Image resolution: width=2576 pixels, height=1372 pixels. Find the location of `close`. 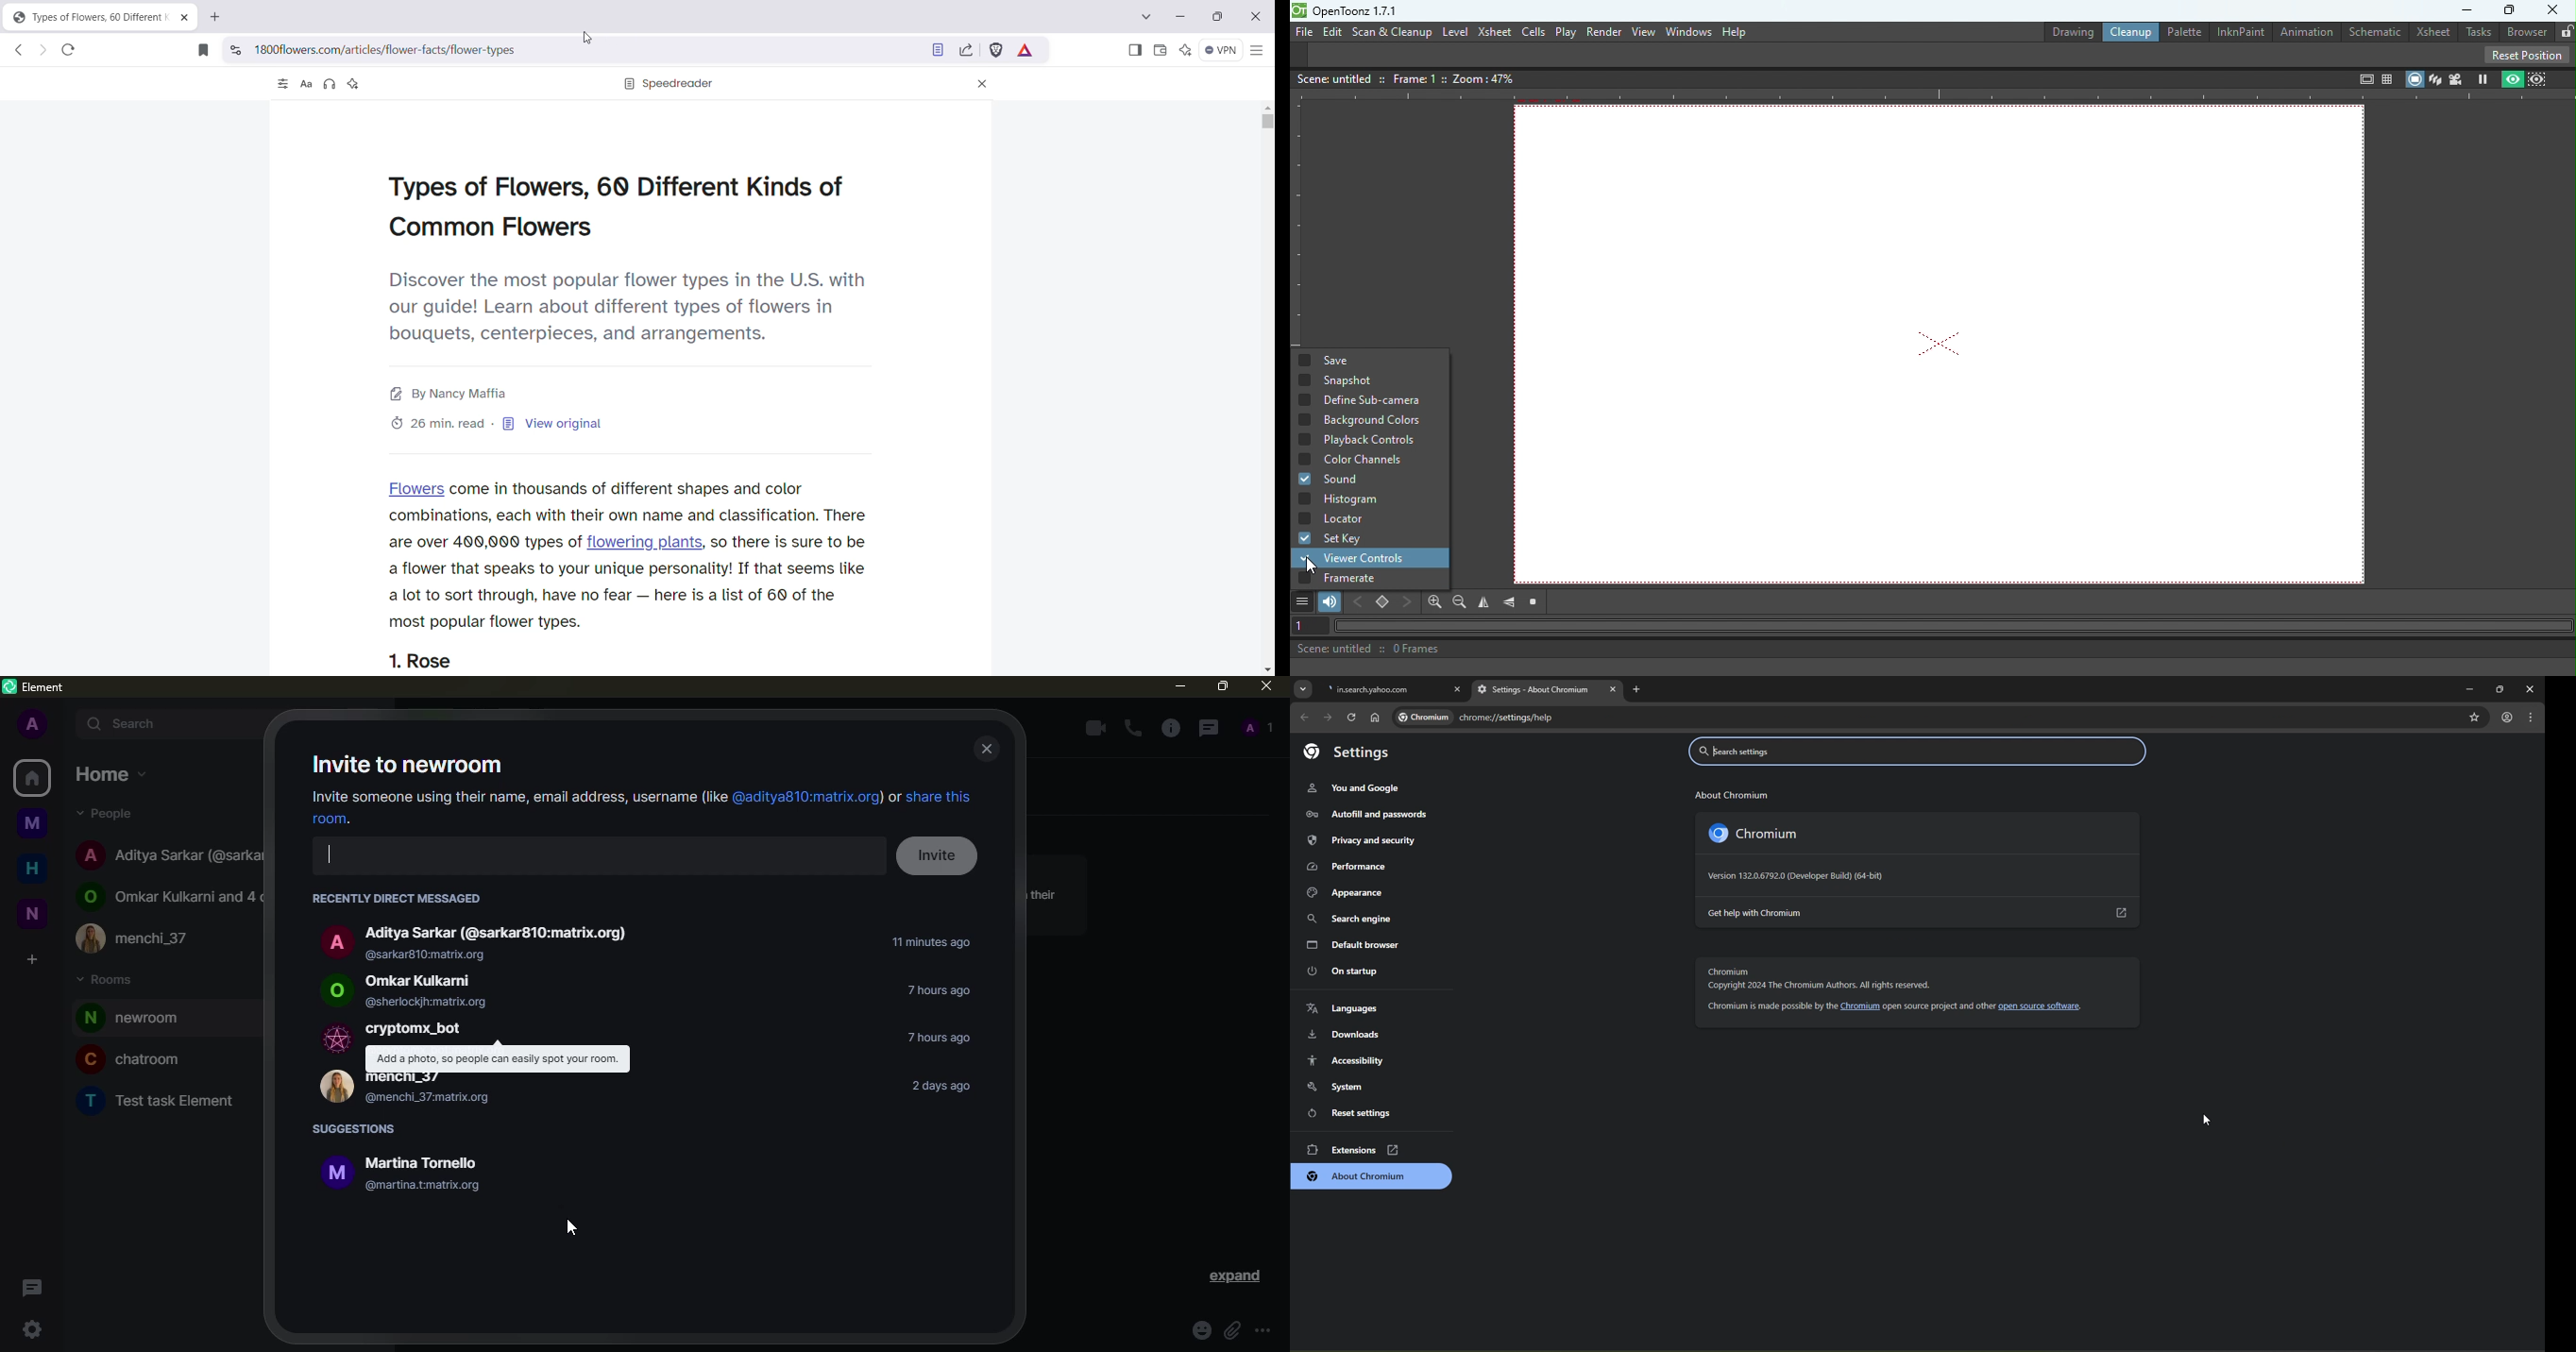

close is located at coordinates (986, 749).